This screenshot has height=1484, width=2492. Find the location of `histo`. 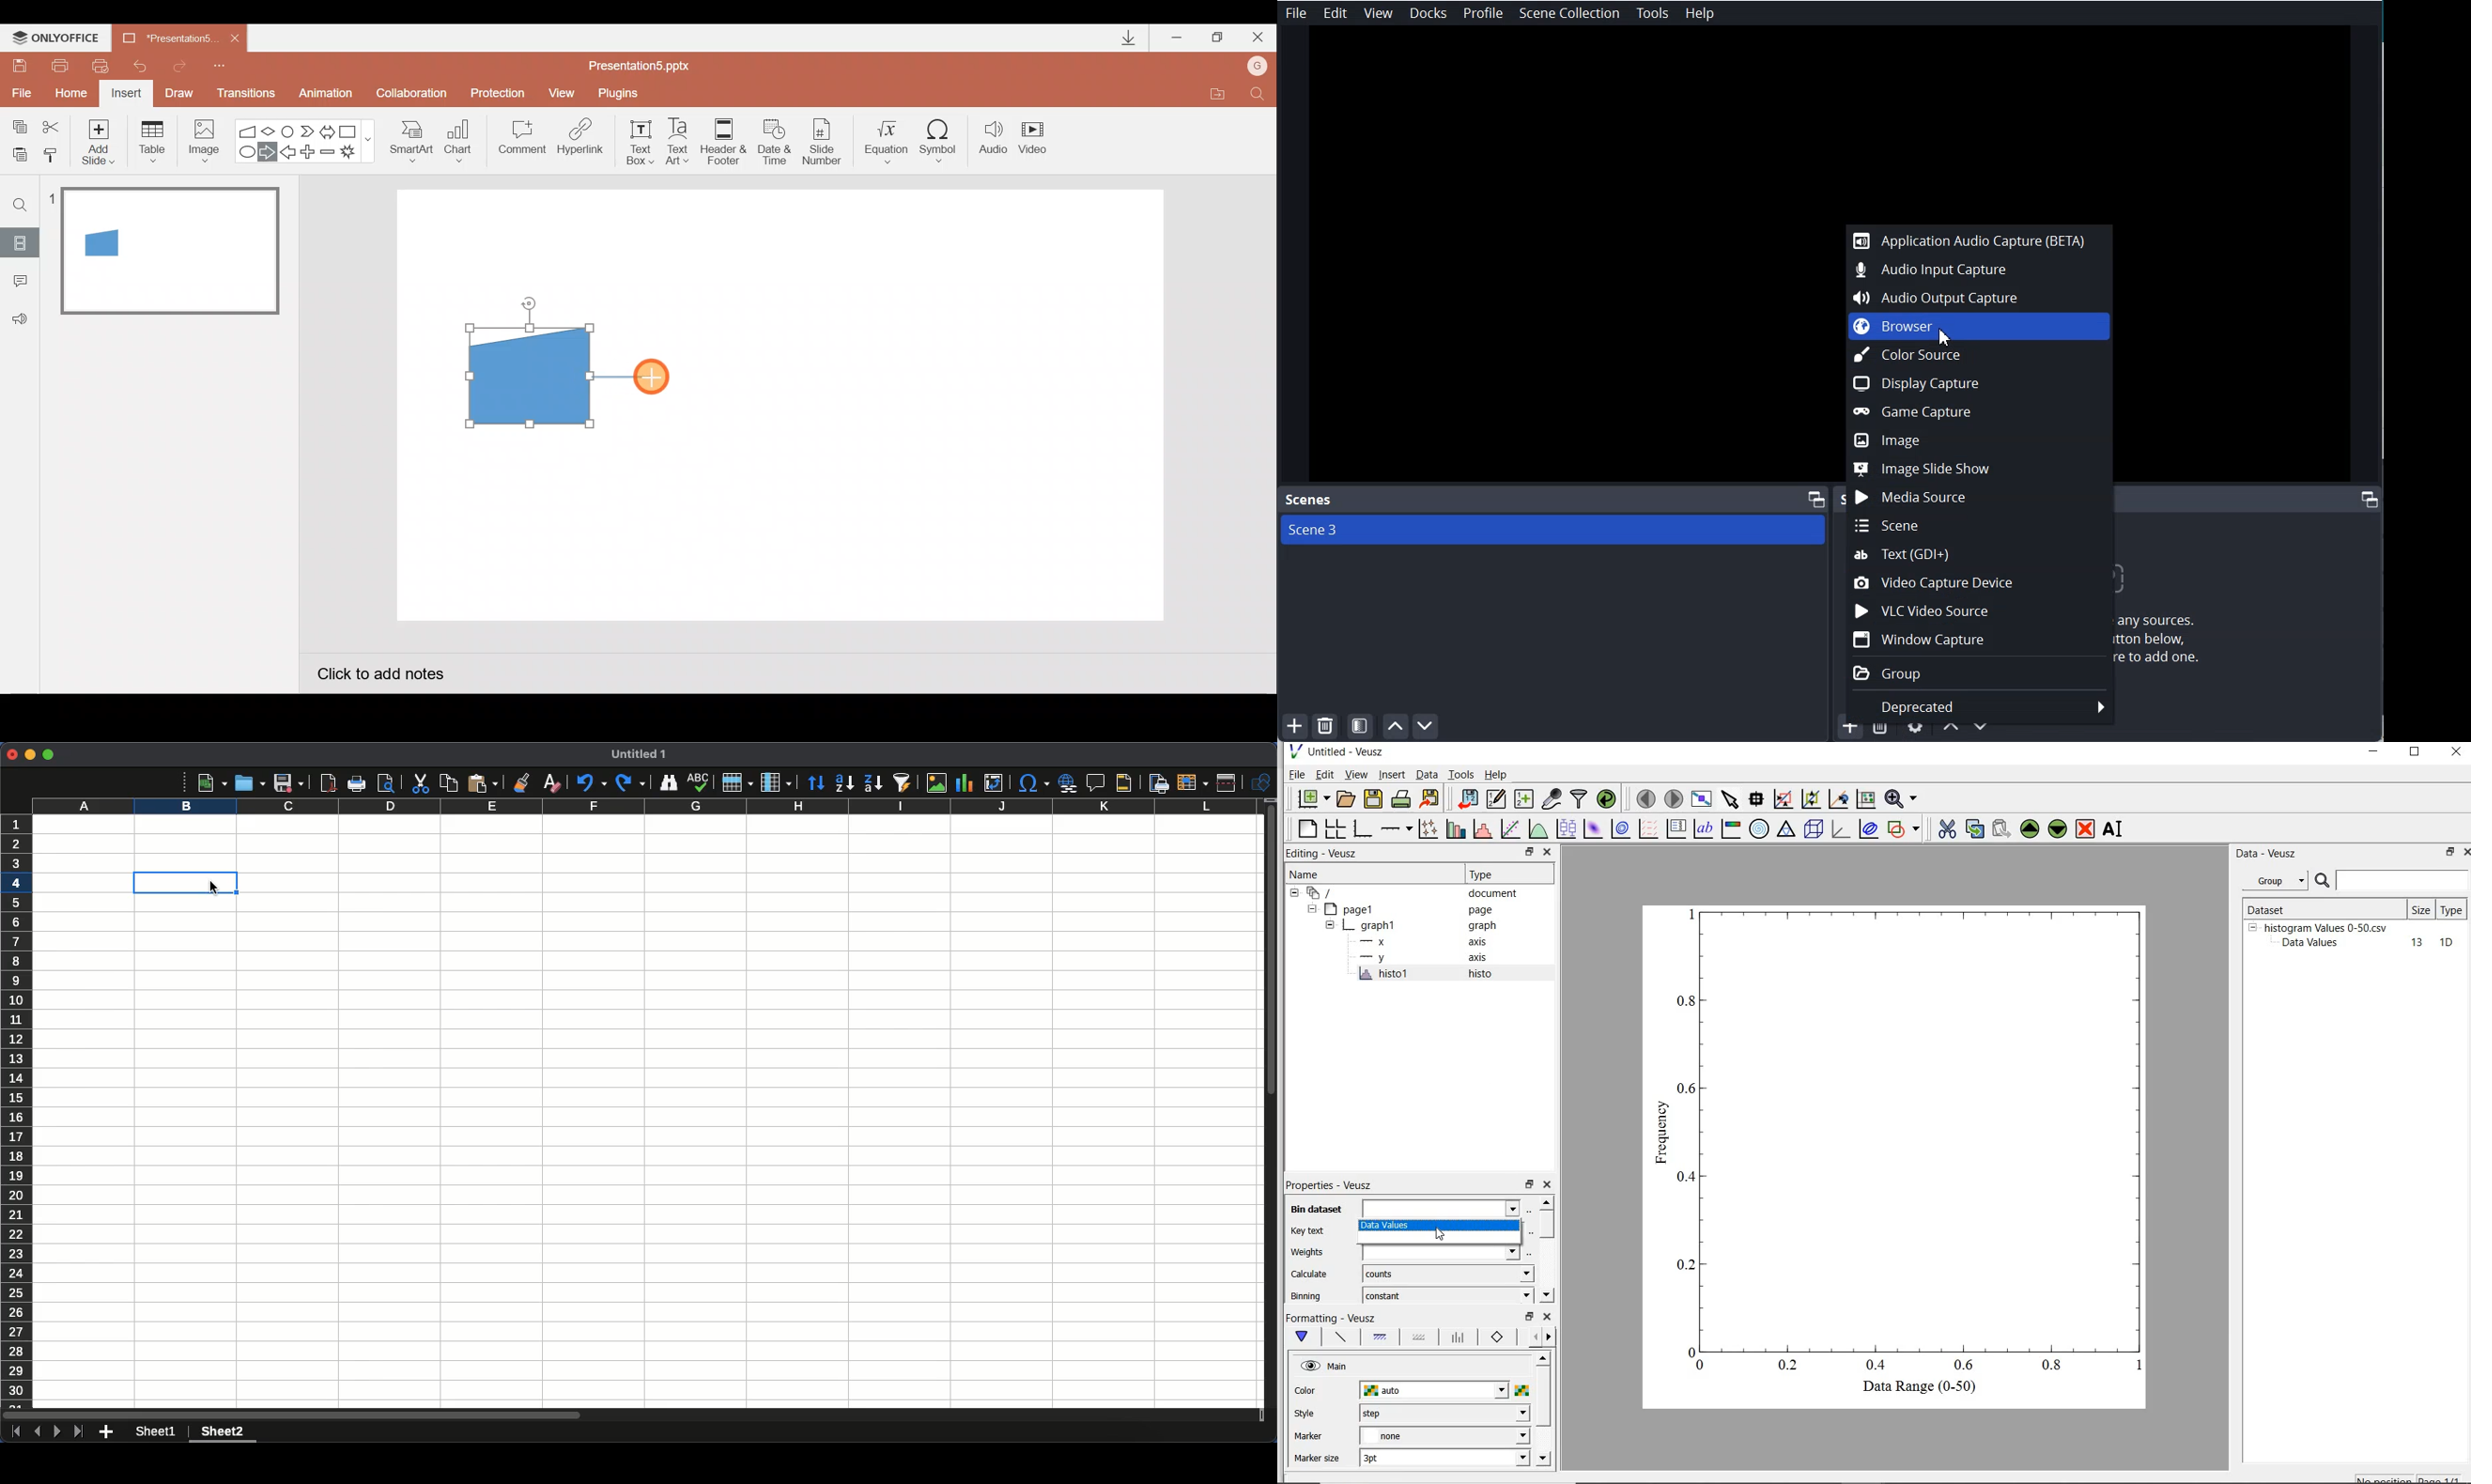

histo is located at coordinates (1481, 974).